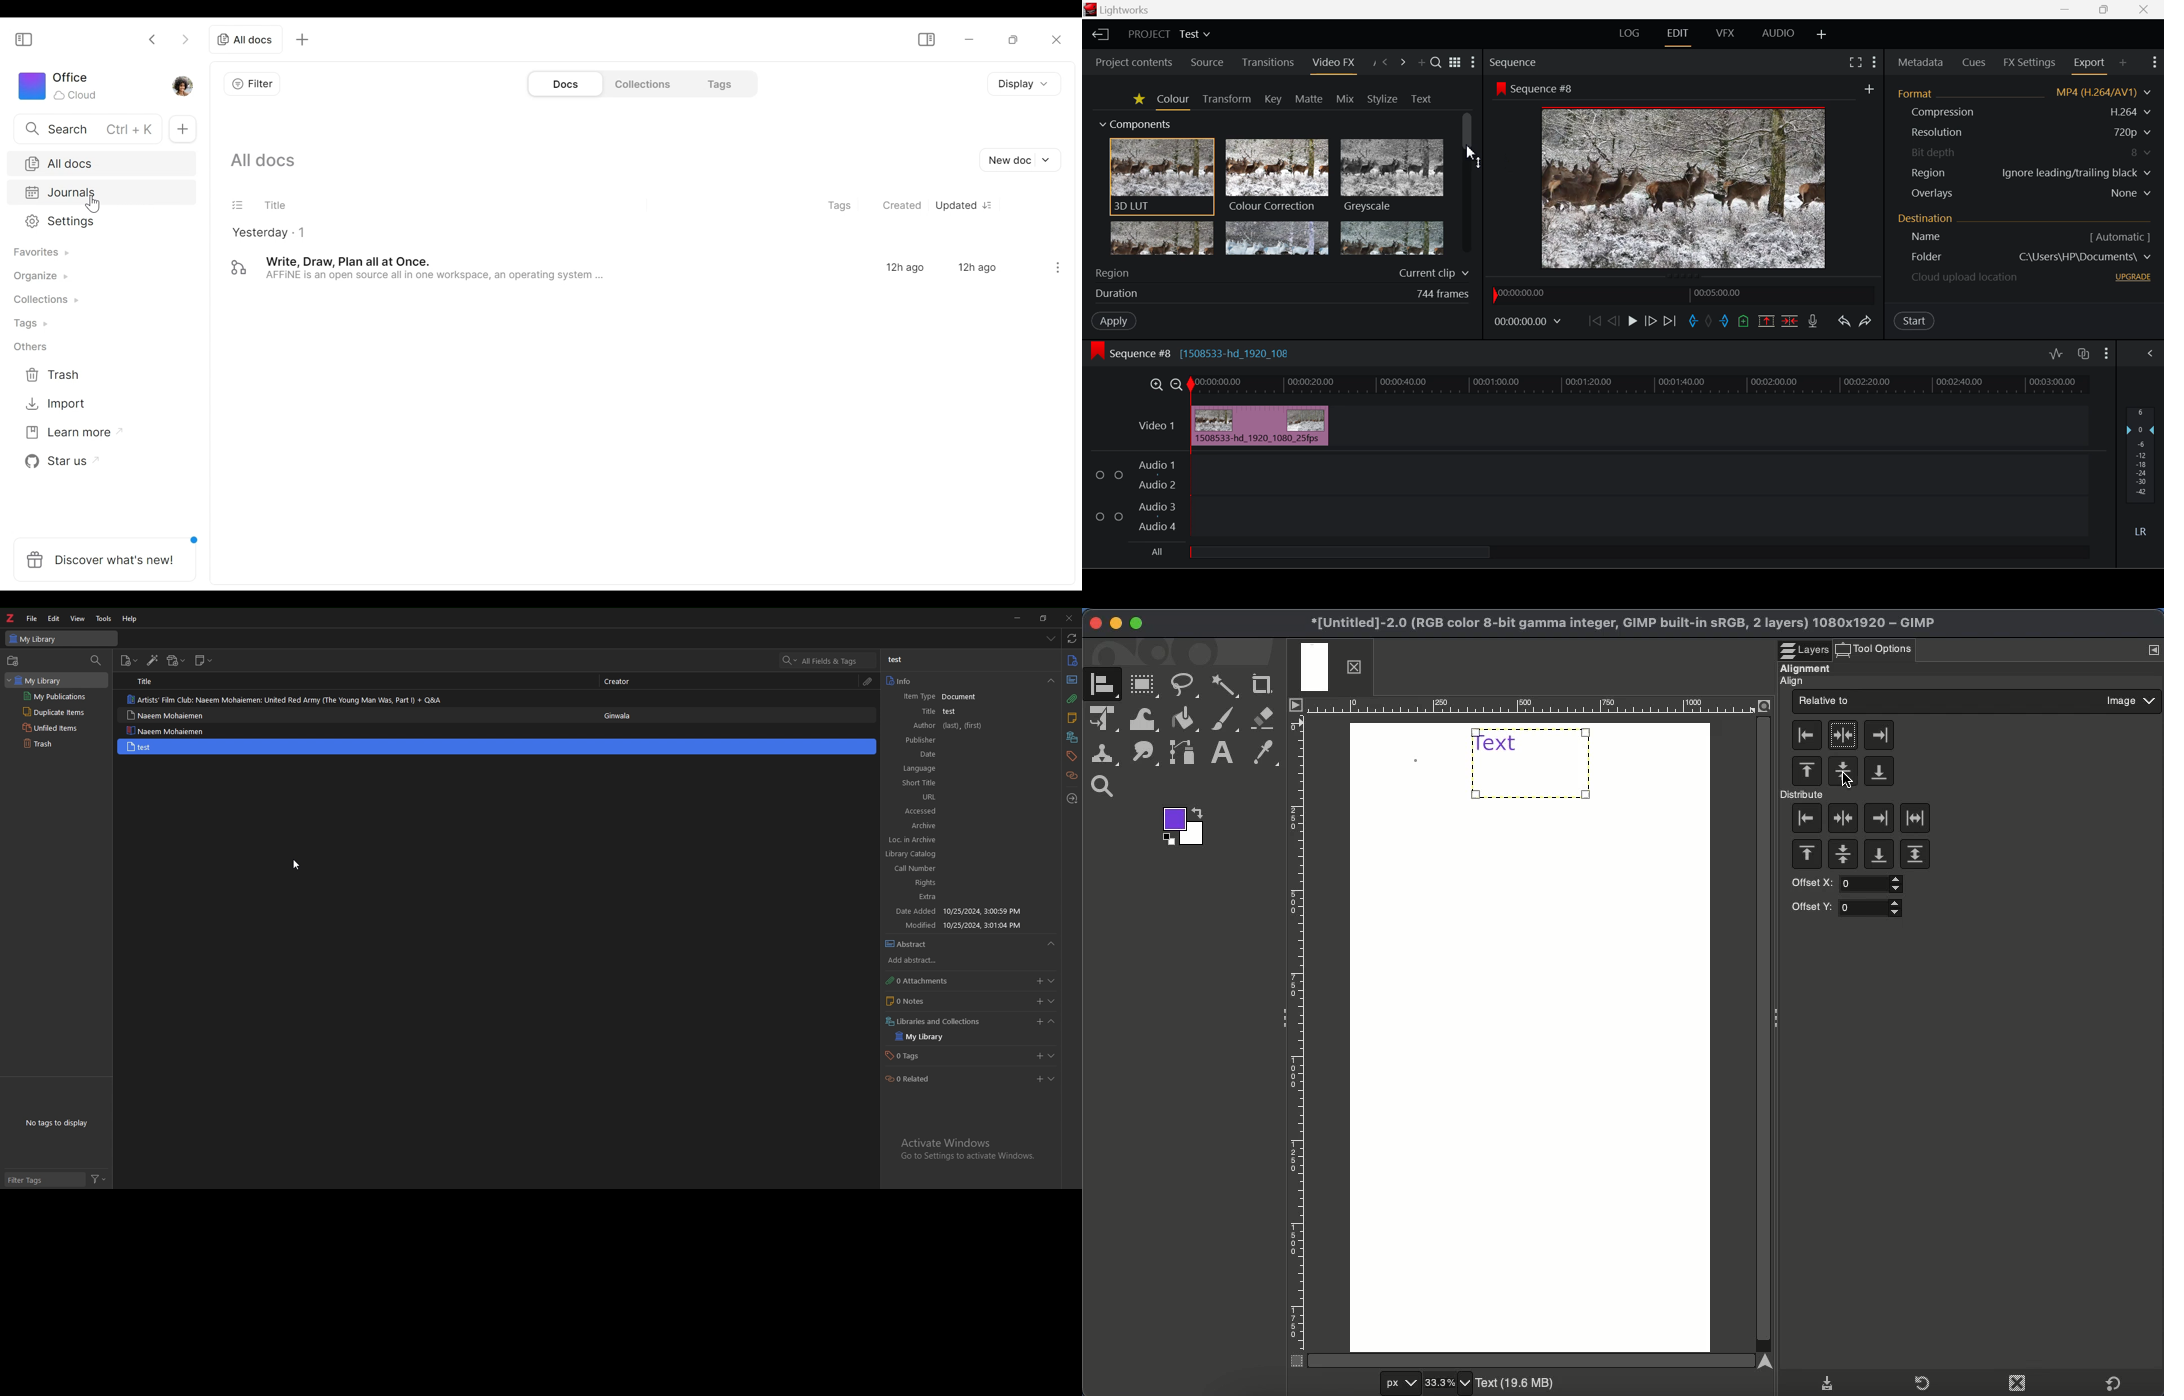 The image size is (2184, 1400). What do you see at coordinates (1724, 34) in the screenshot?
I see `VFX Layout` at bounding box center [1724, 34].